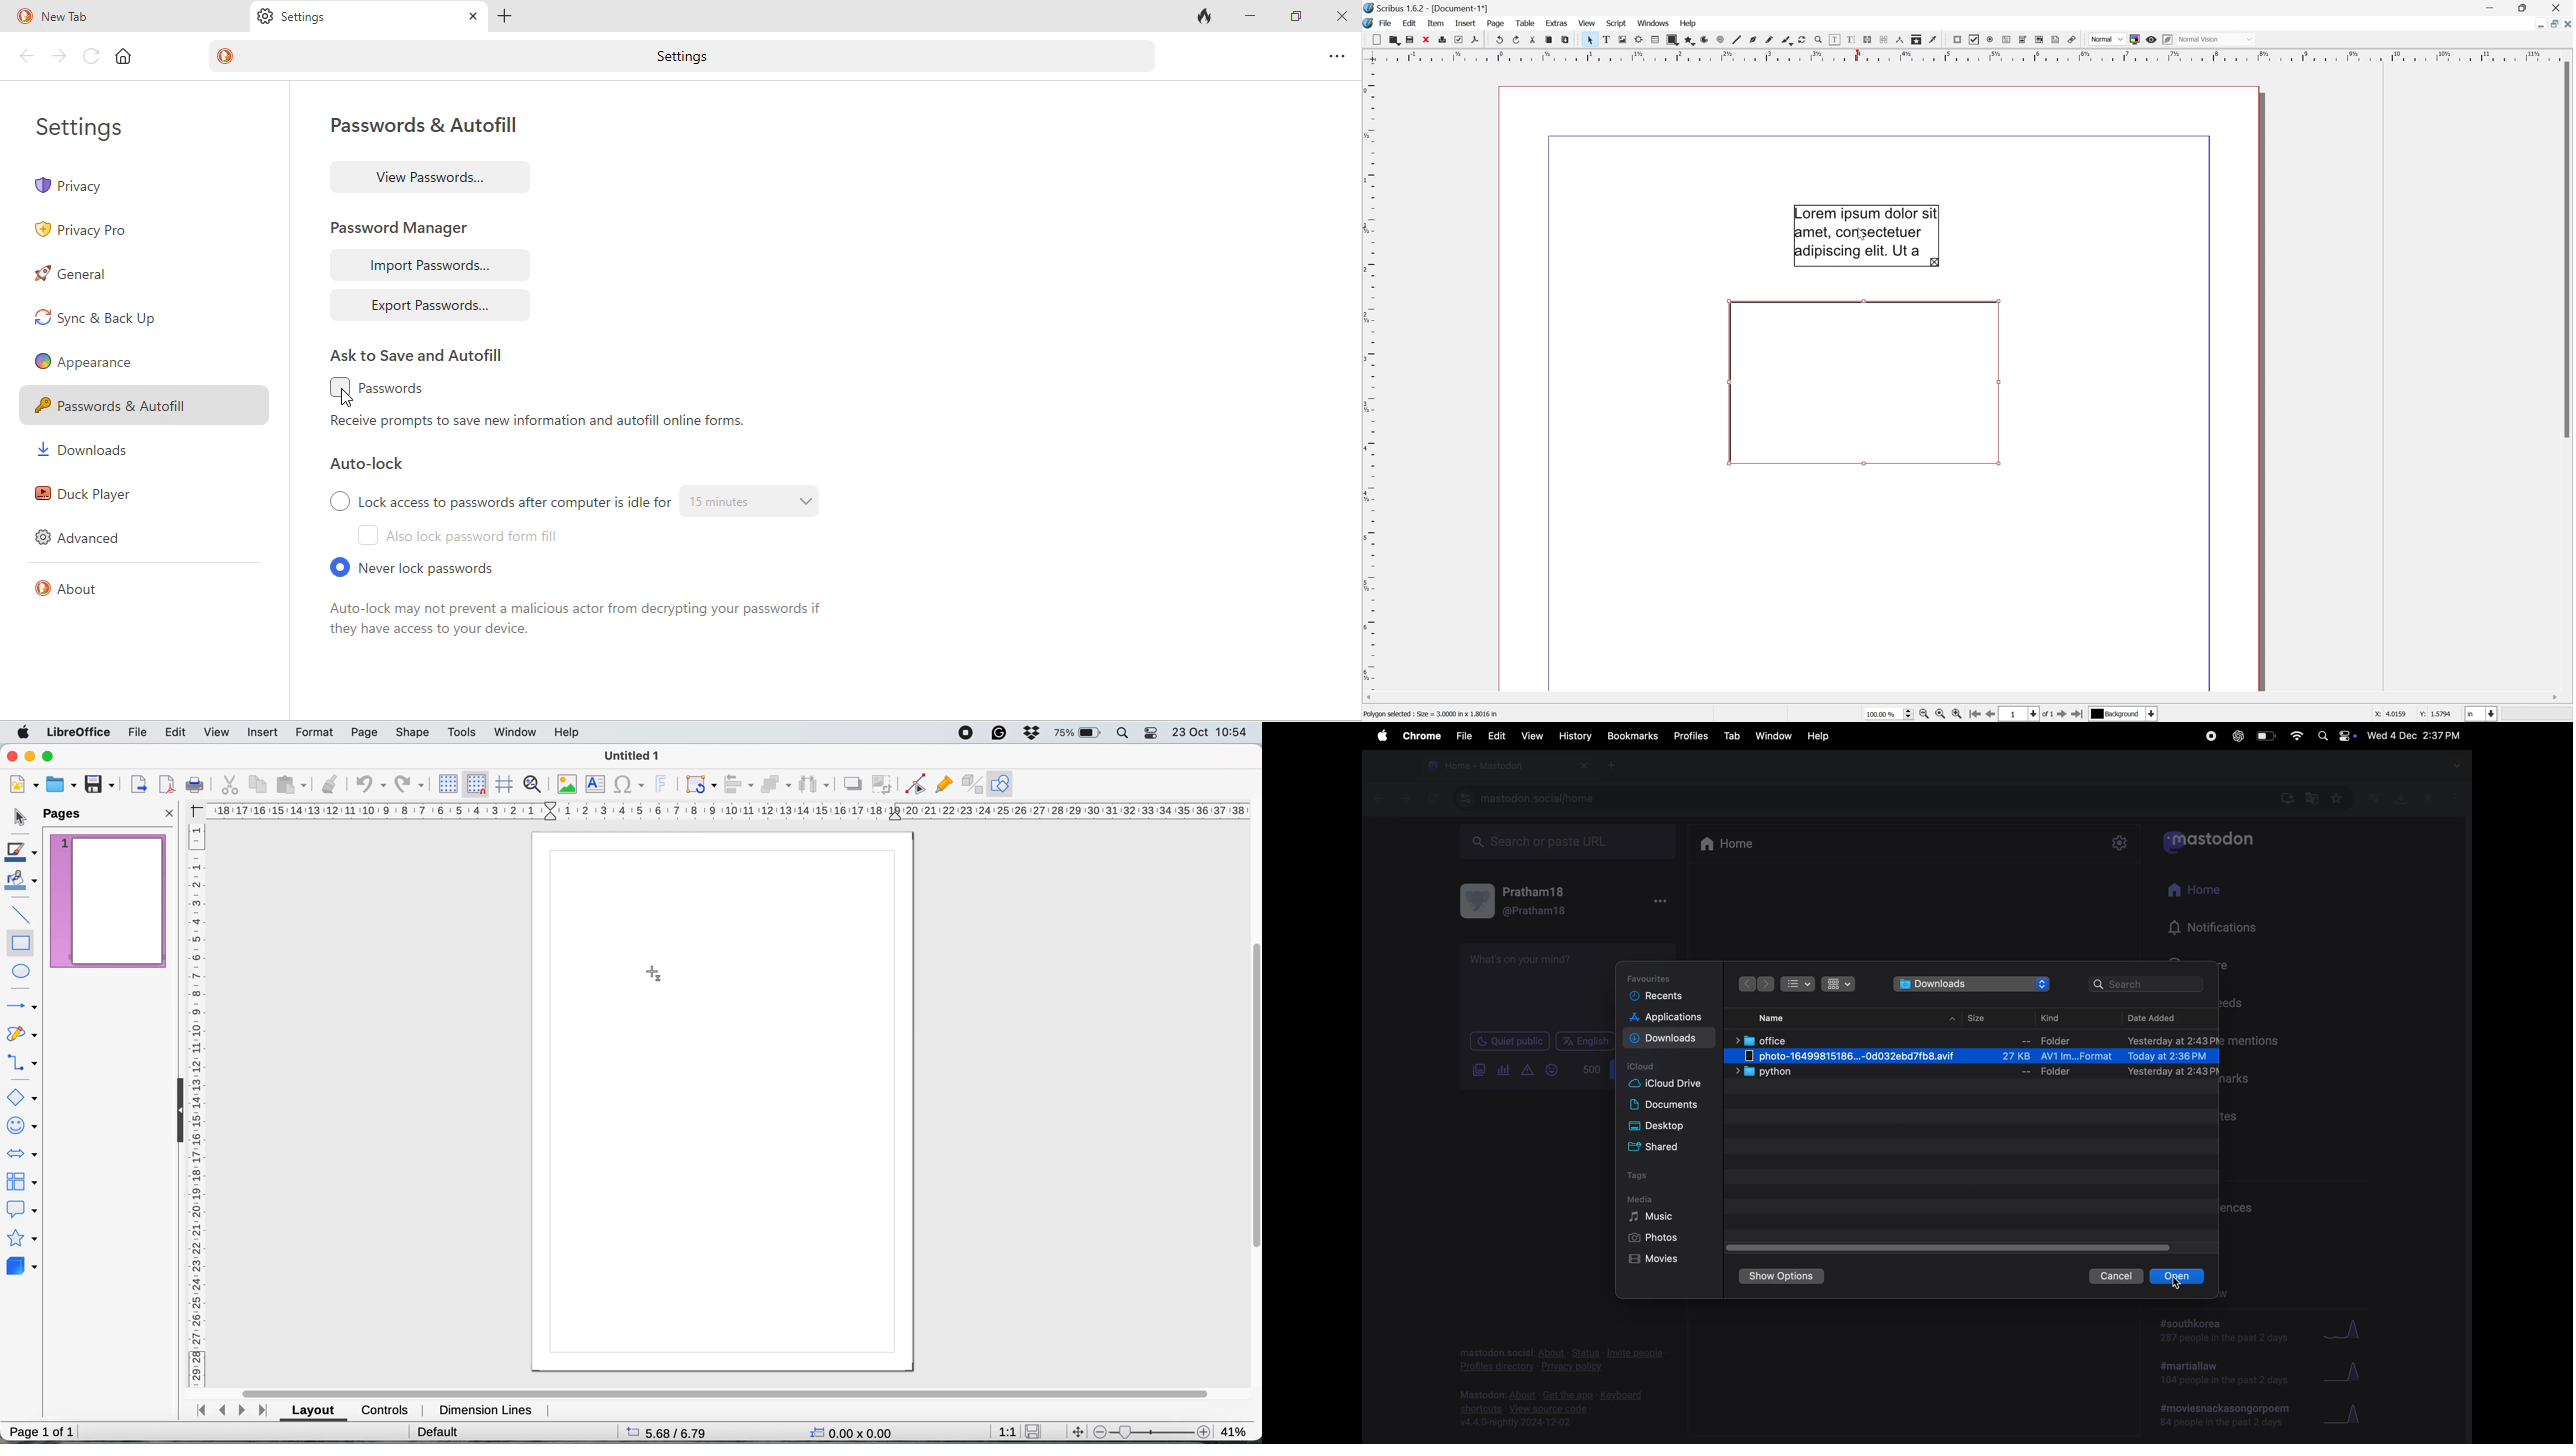 The image size is (2576, 1456). I want to click on movies, so click(1663, 1259).